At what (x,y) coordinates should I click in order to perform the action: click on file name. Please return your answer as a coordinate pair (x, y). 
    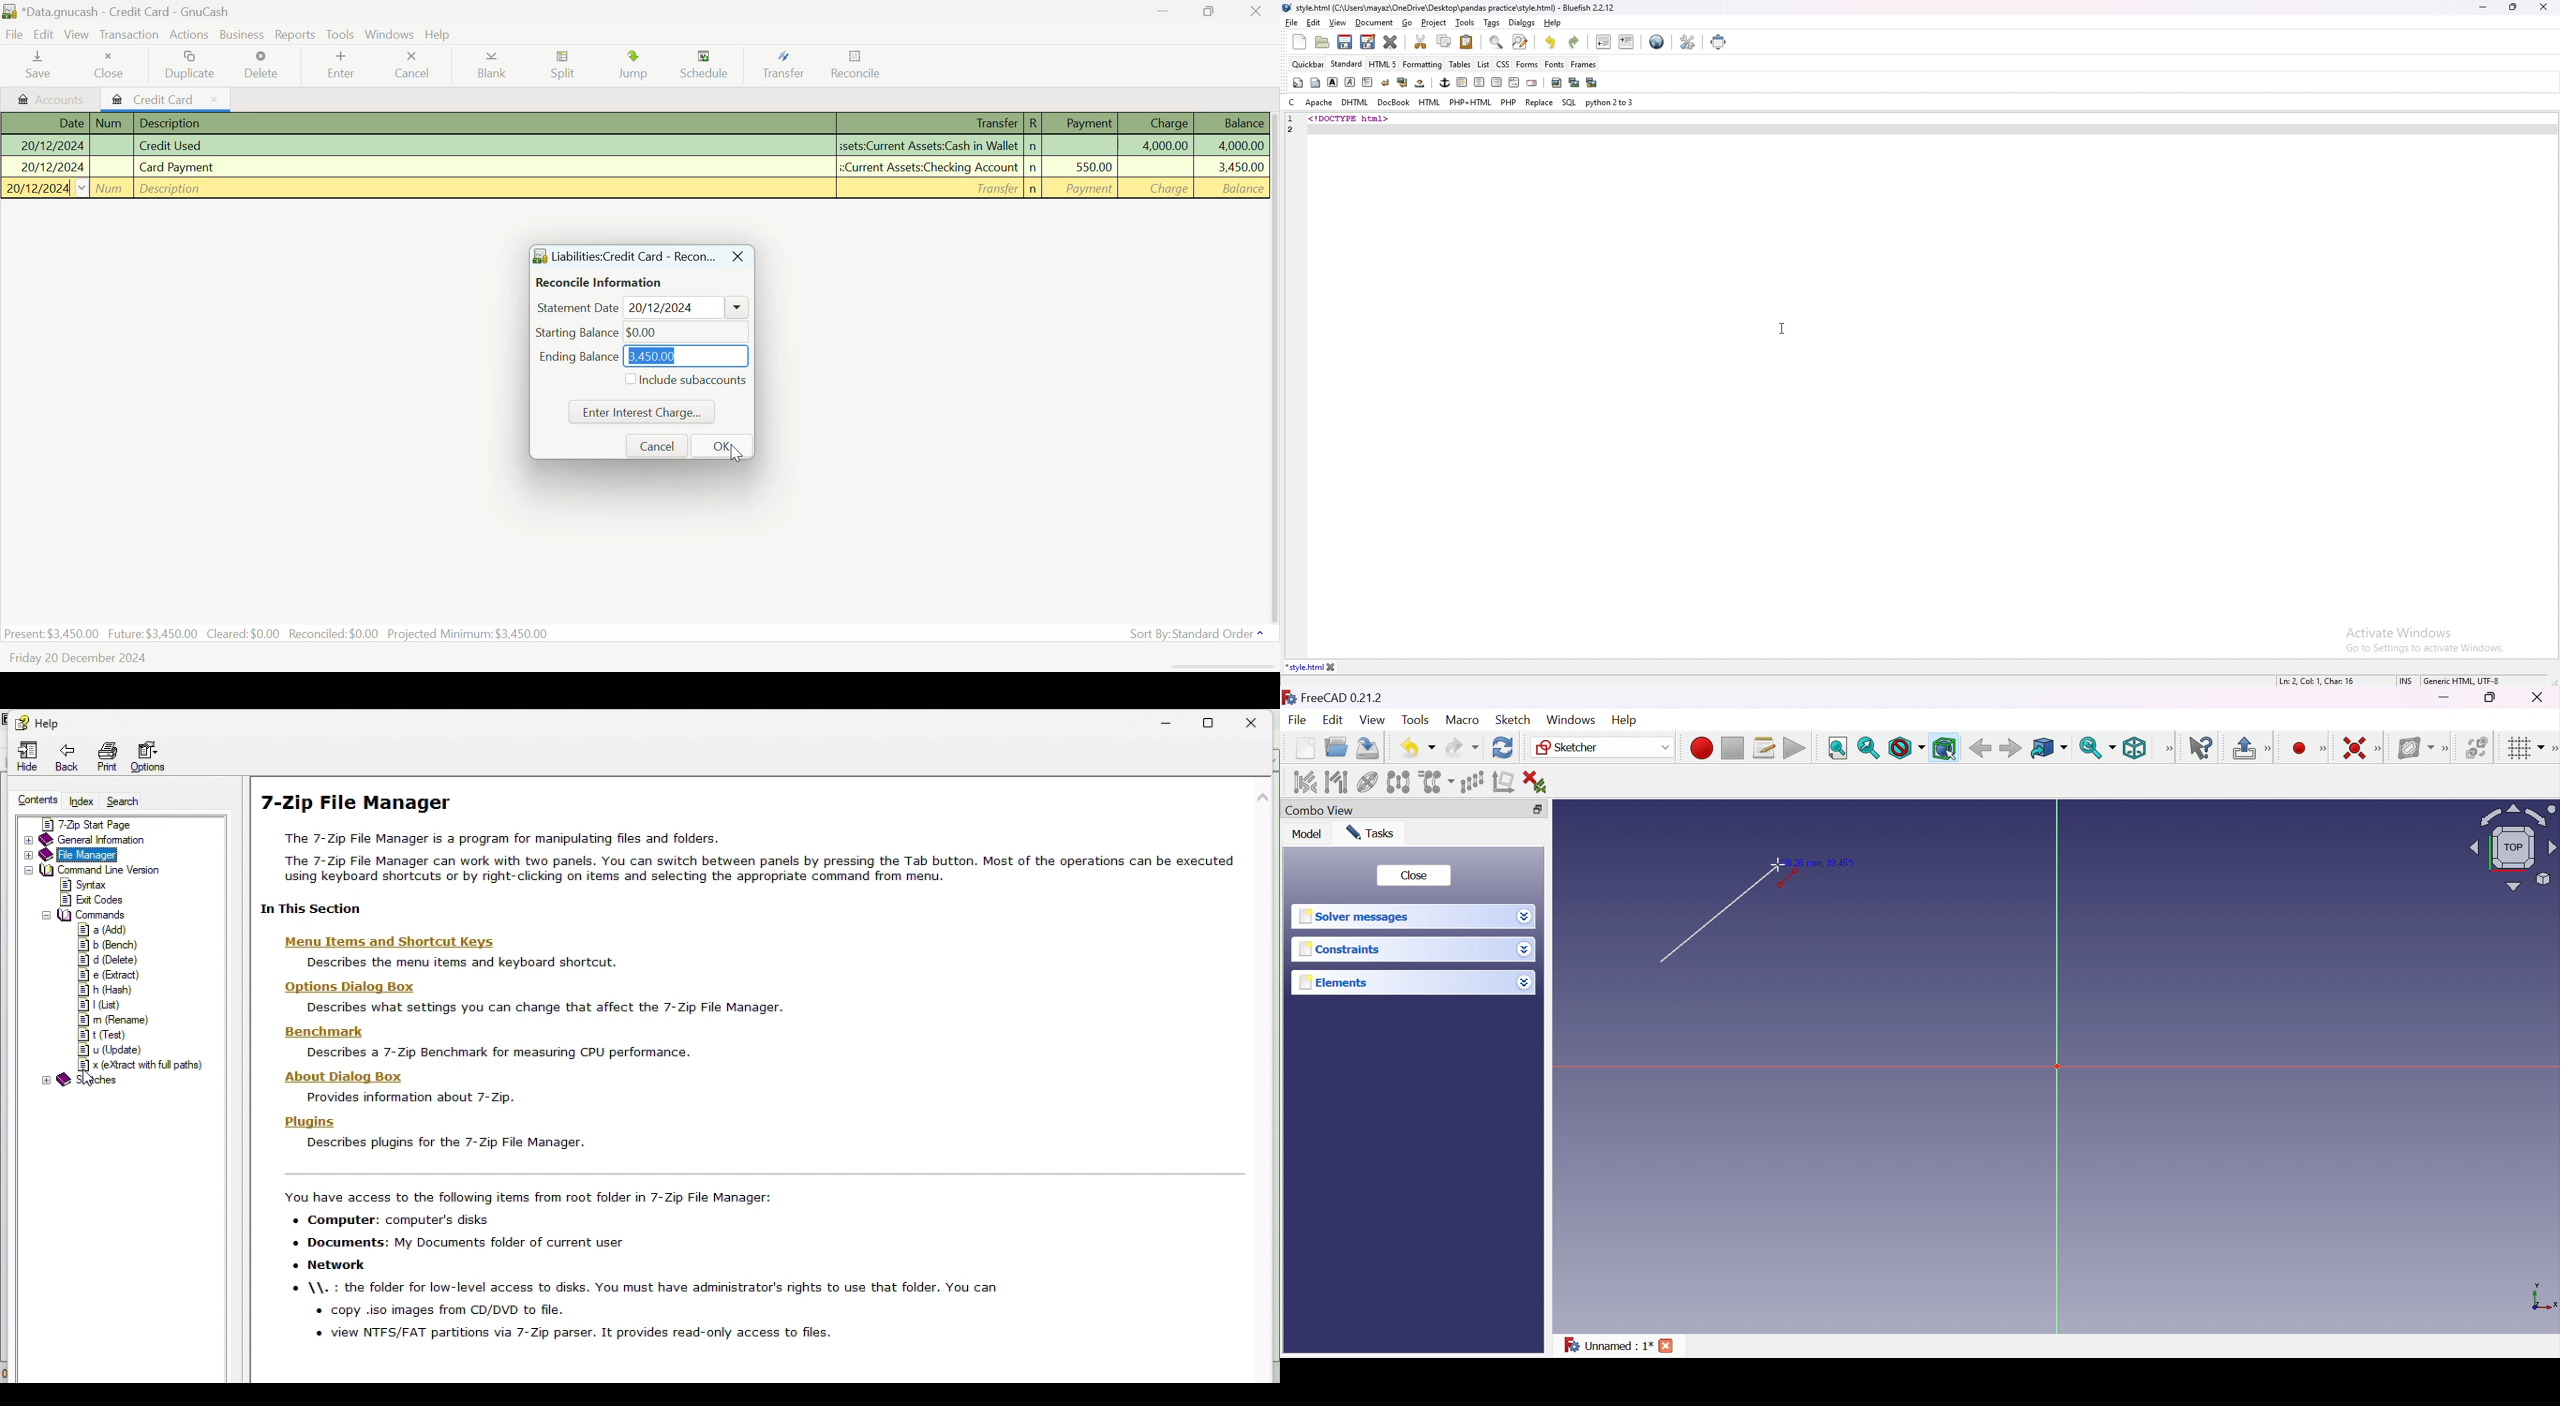
    Looking at the image, I should click on (1451, 9).